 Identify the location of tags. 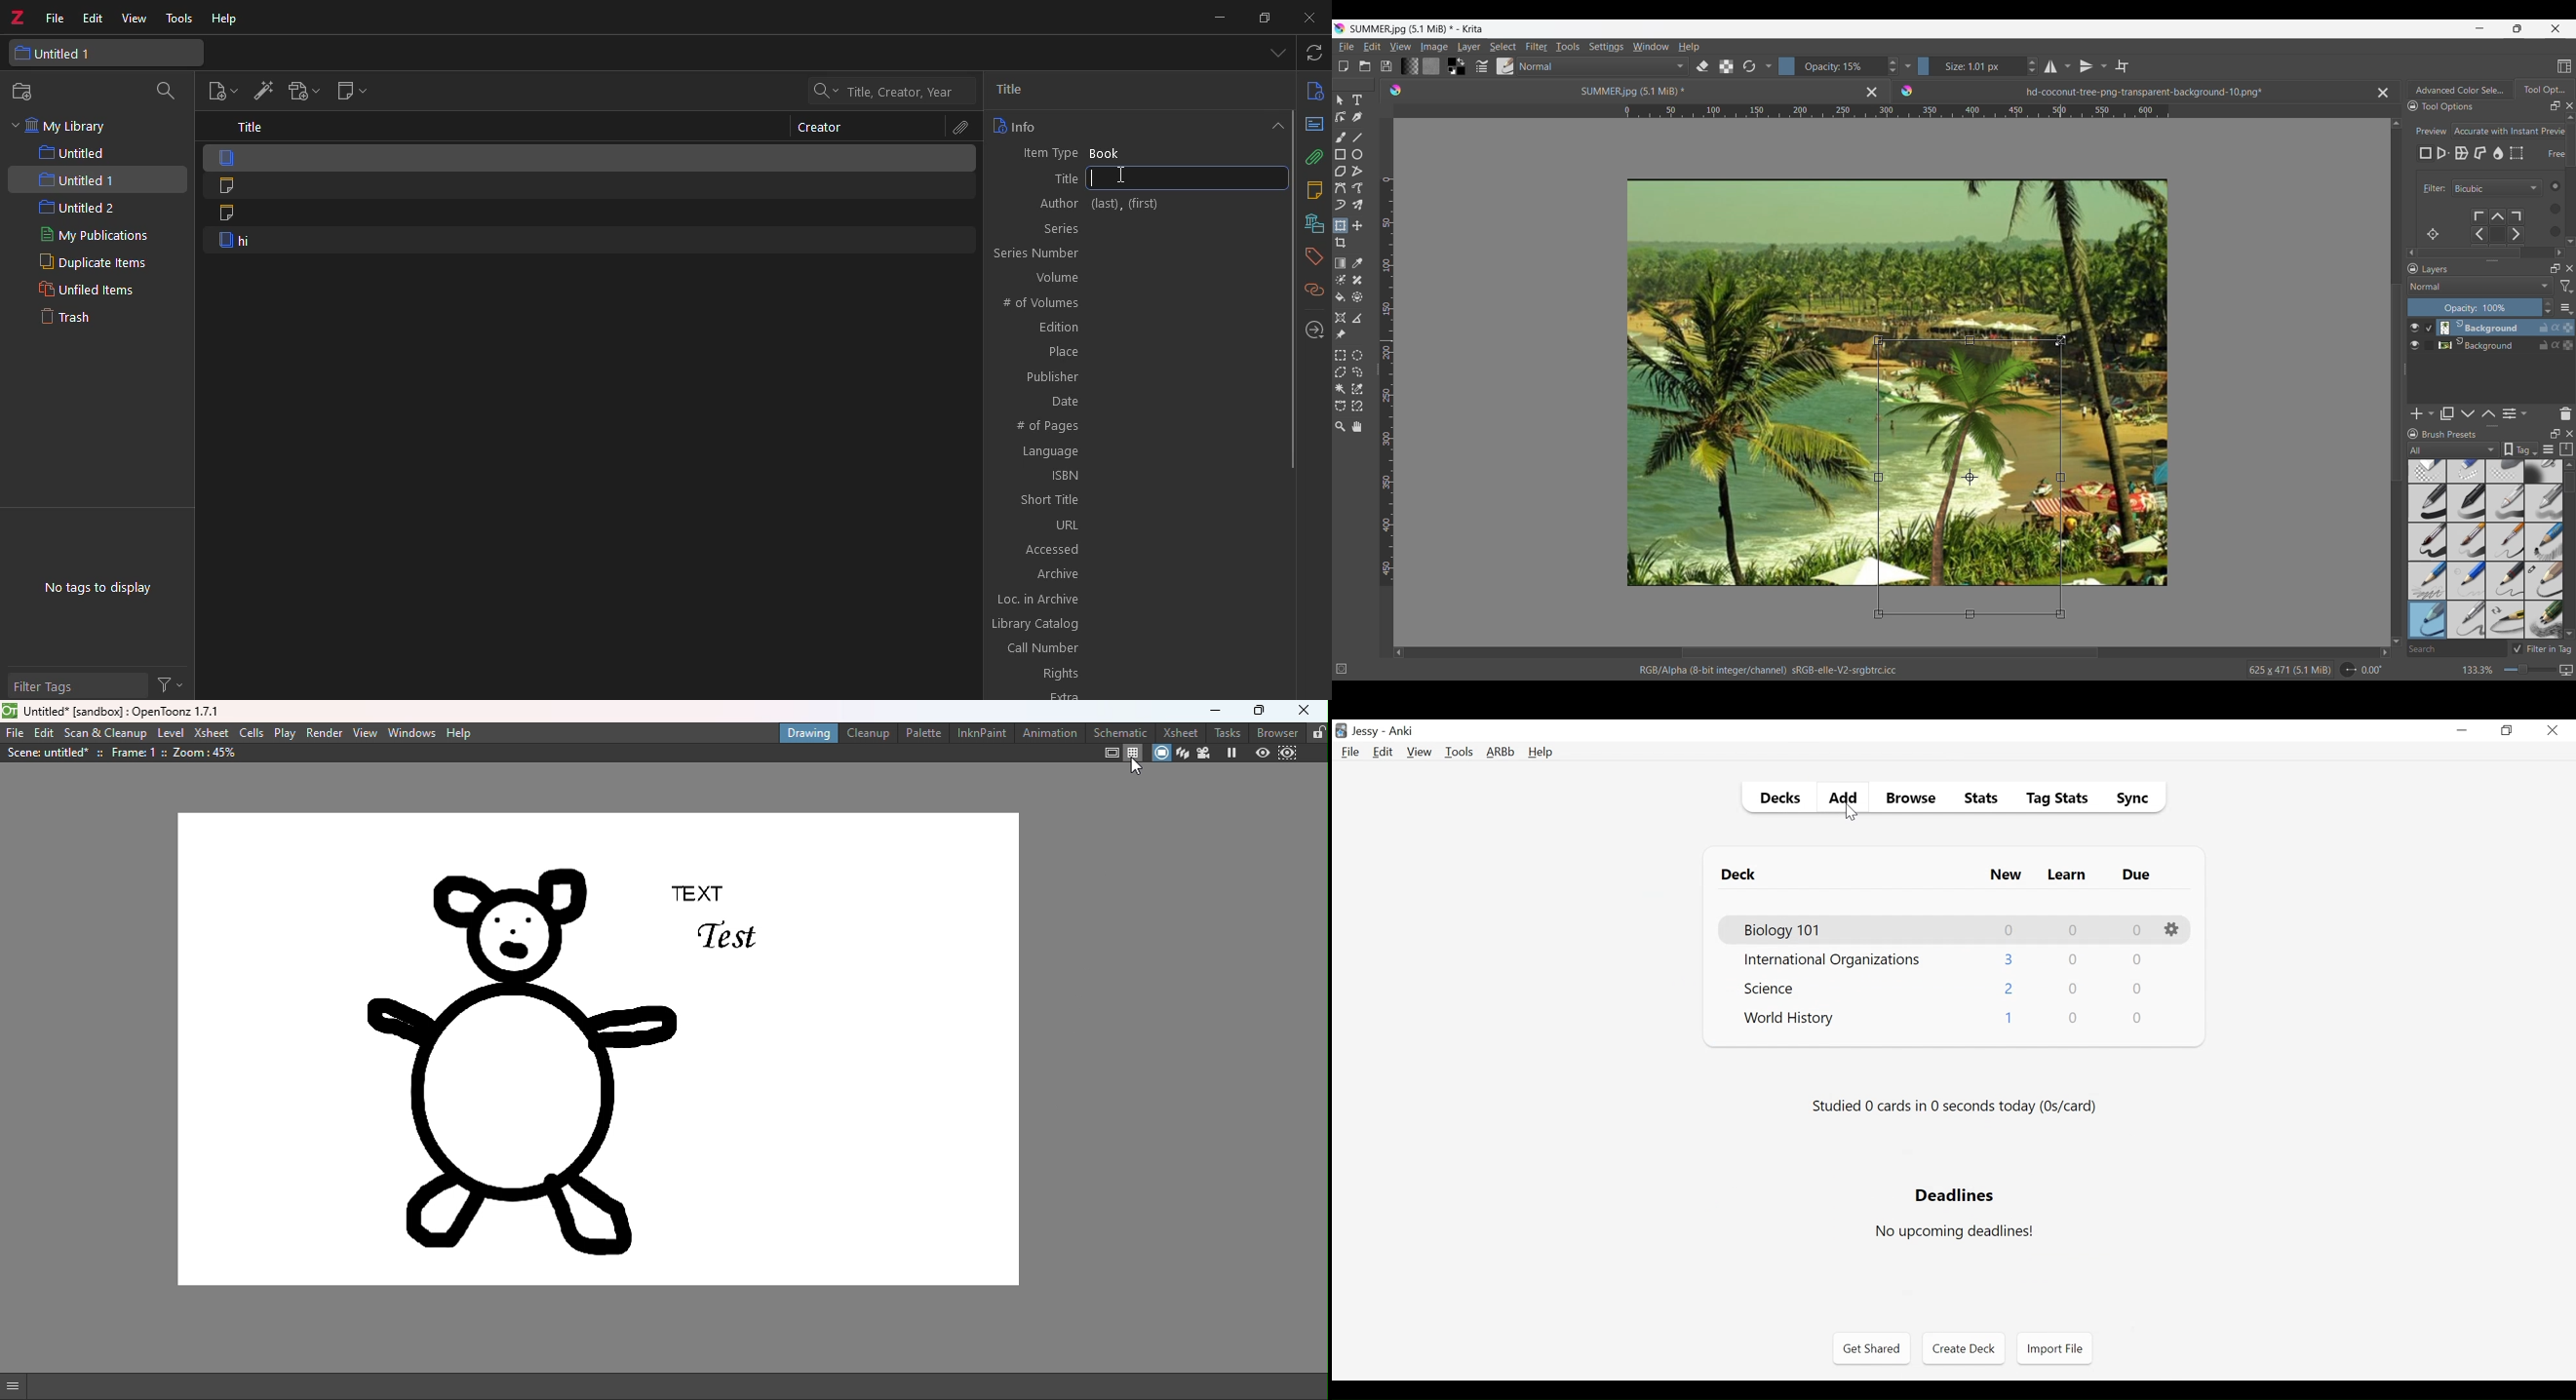
(1314, 254).